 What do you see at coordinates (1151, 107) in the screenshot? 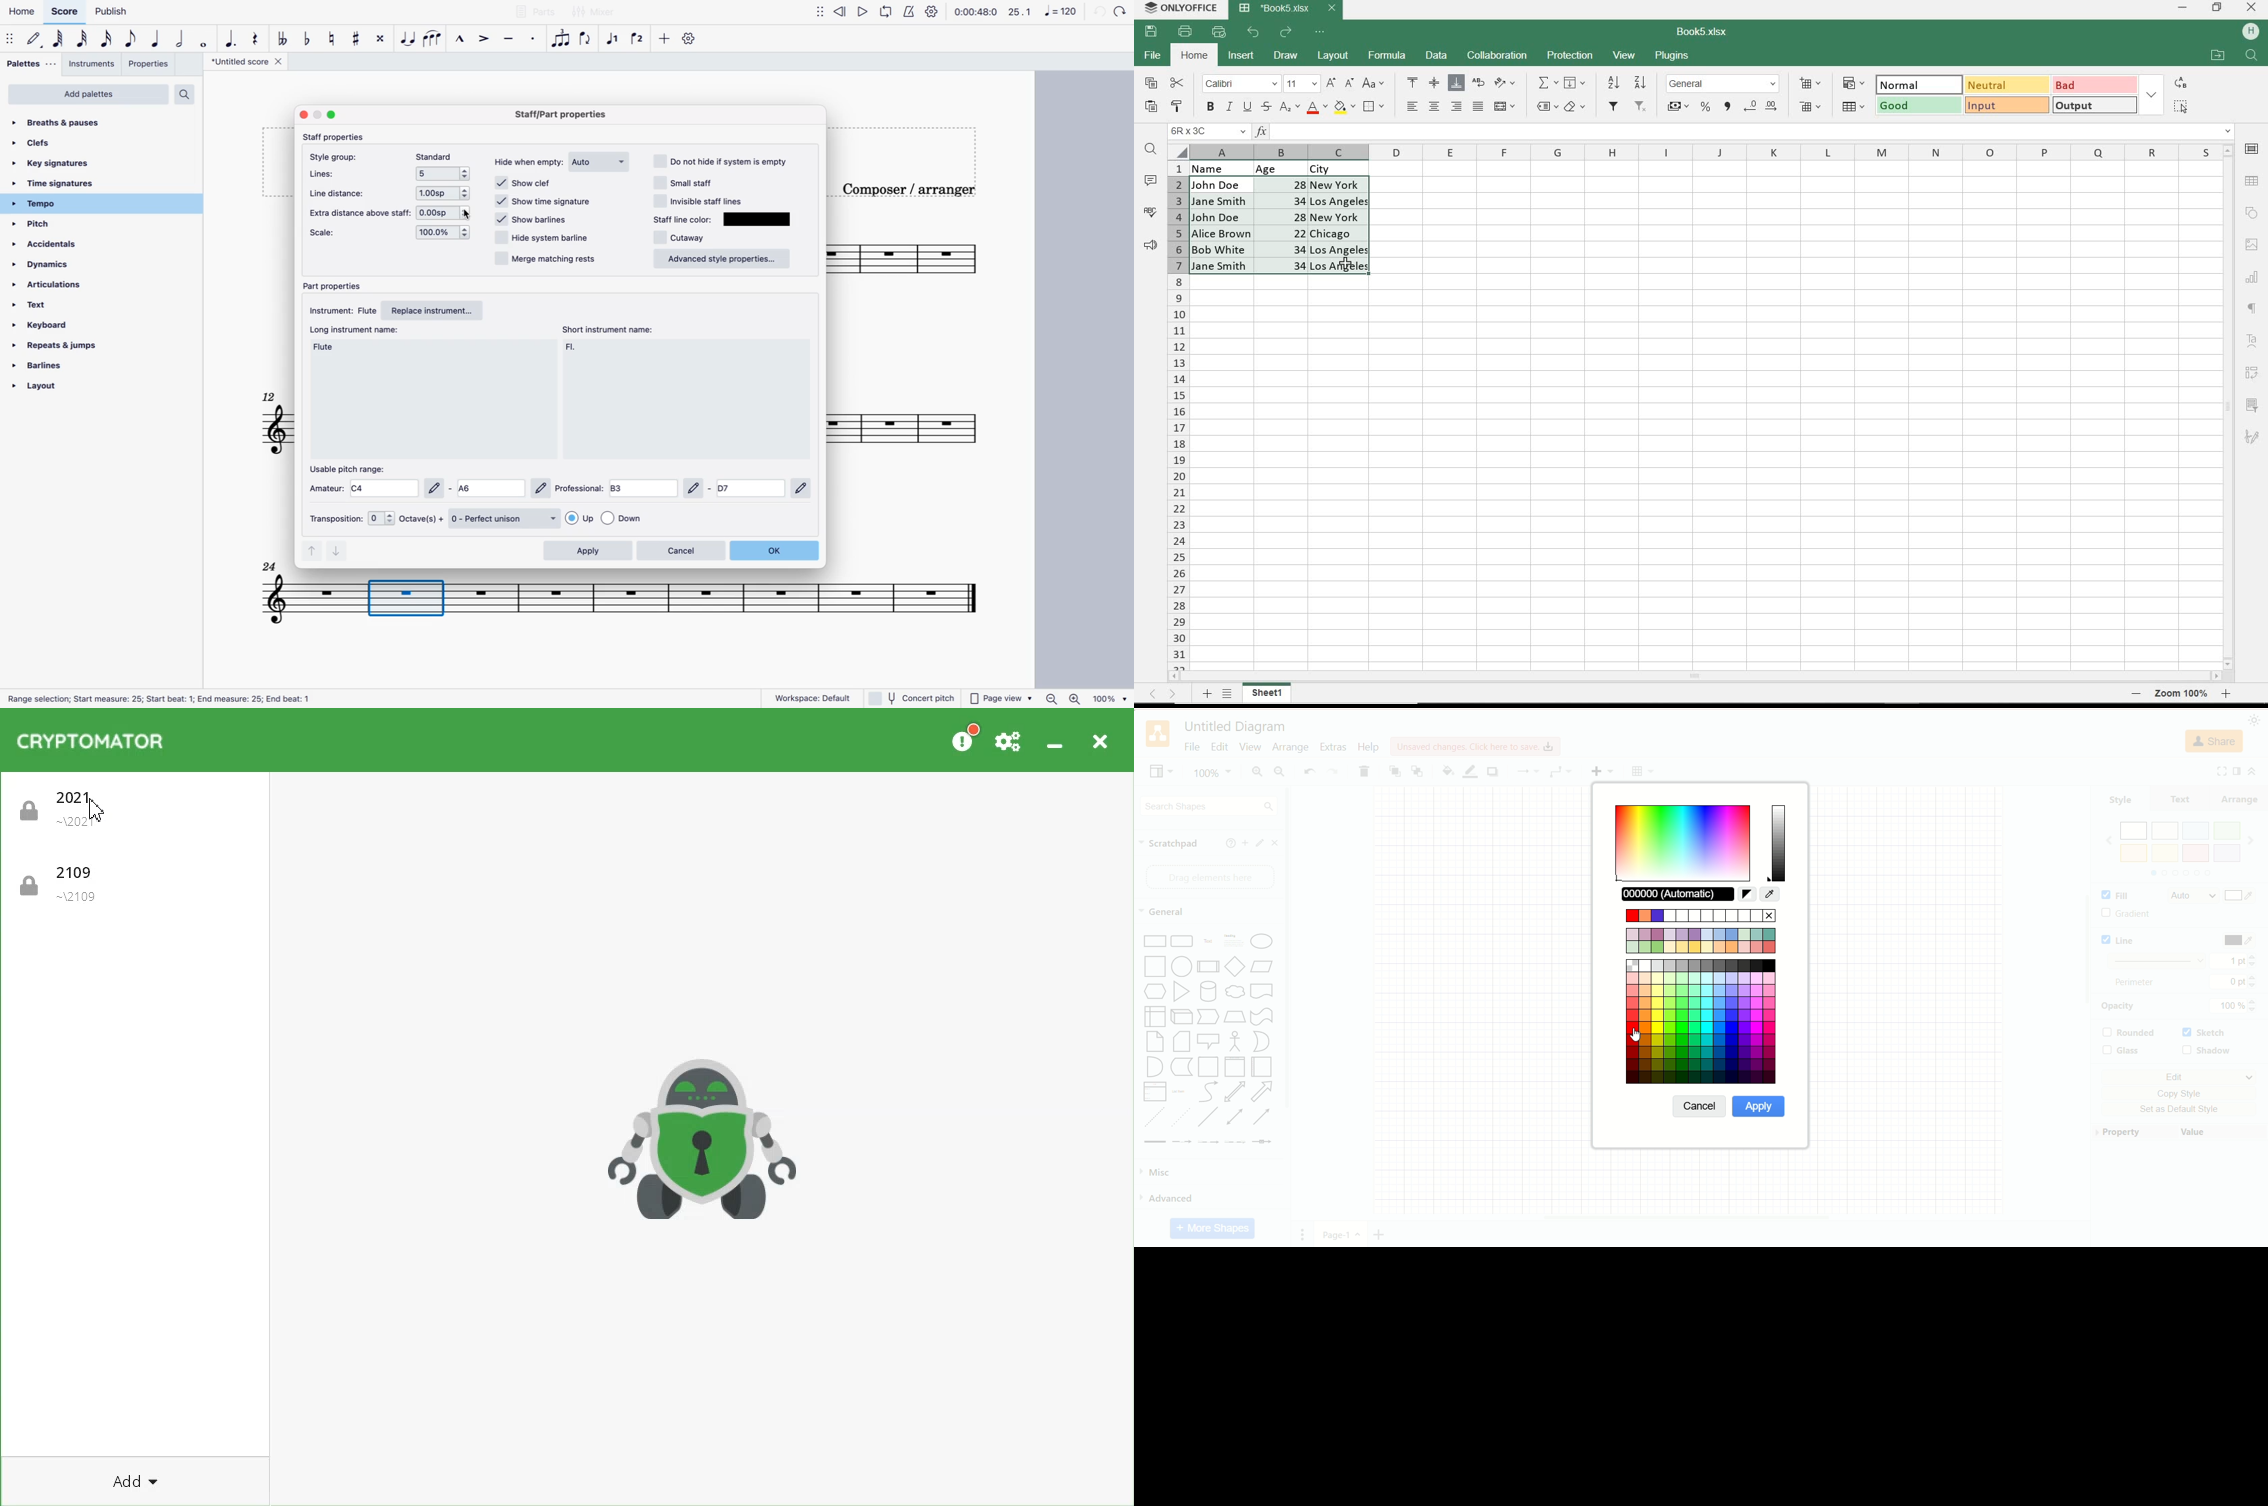
I see `PASTE` at bounding box center [1151, 107].